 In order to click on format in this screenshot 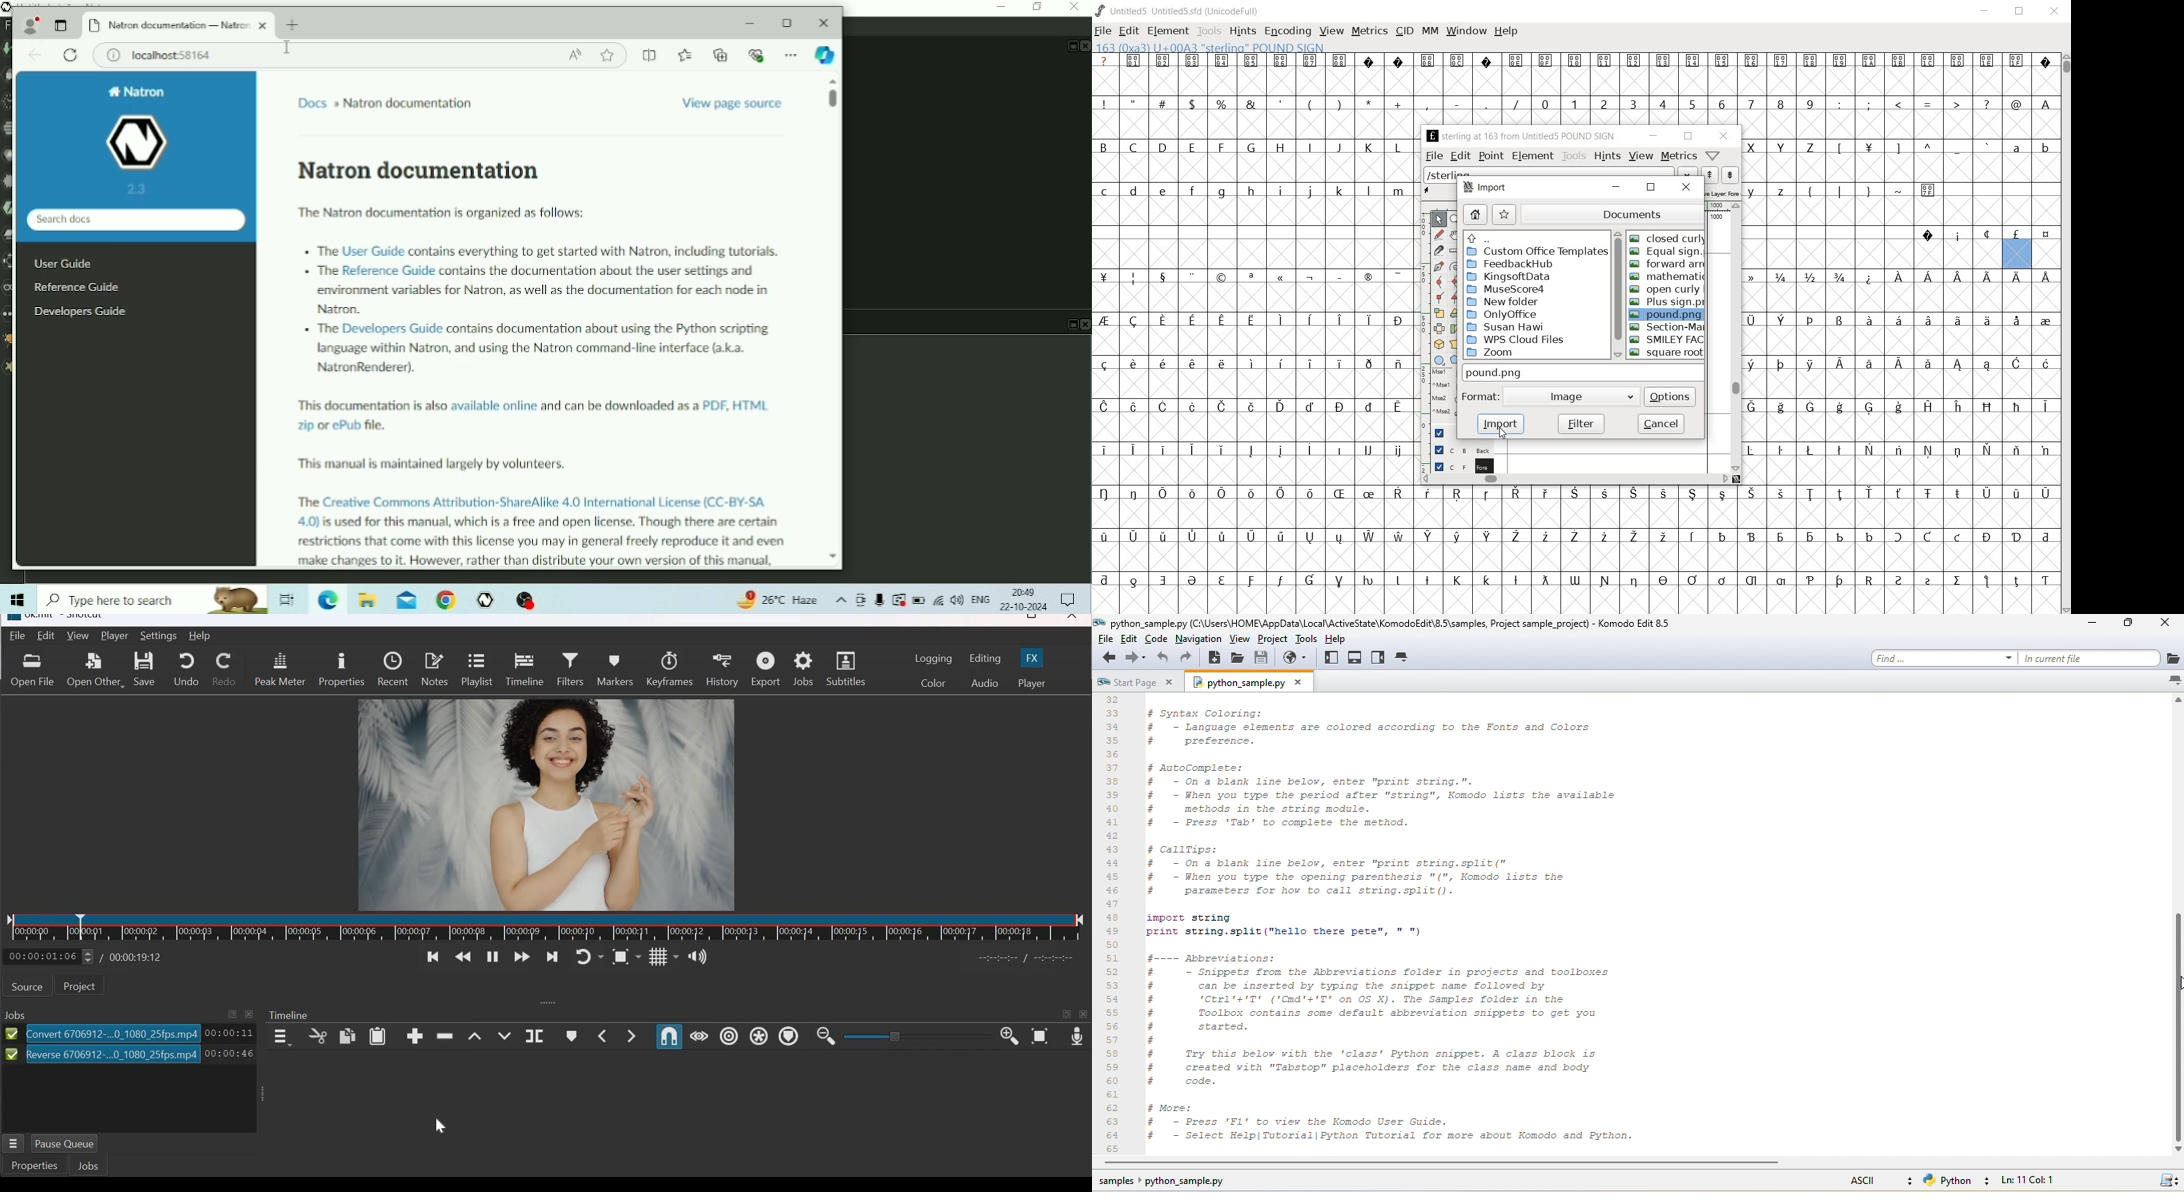, I will do `click(1481, 399)`.